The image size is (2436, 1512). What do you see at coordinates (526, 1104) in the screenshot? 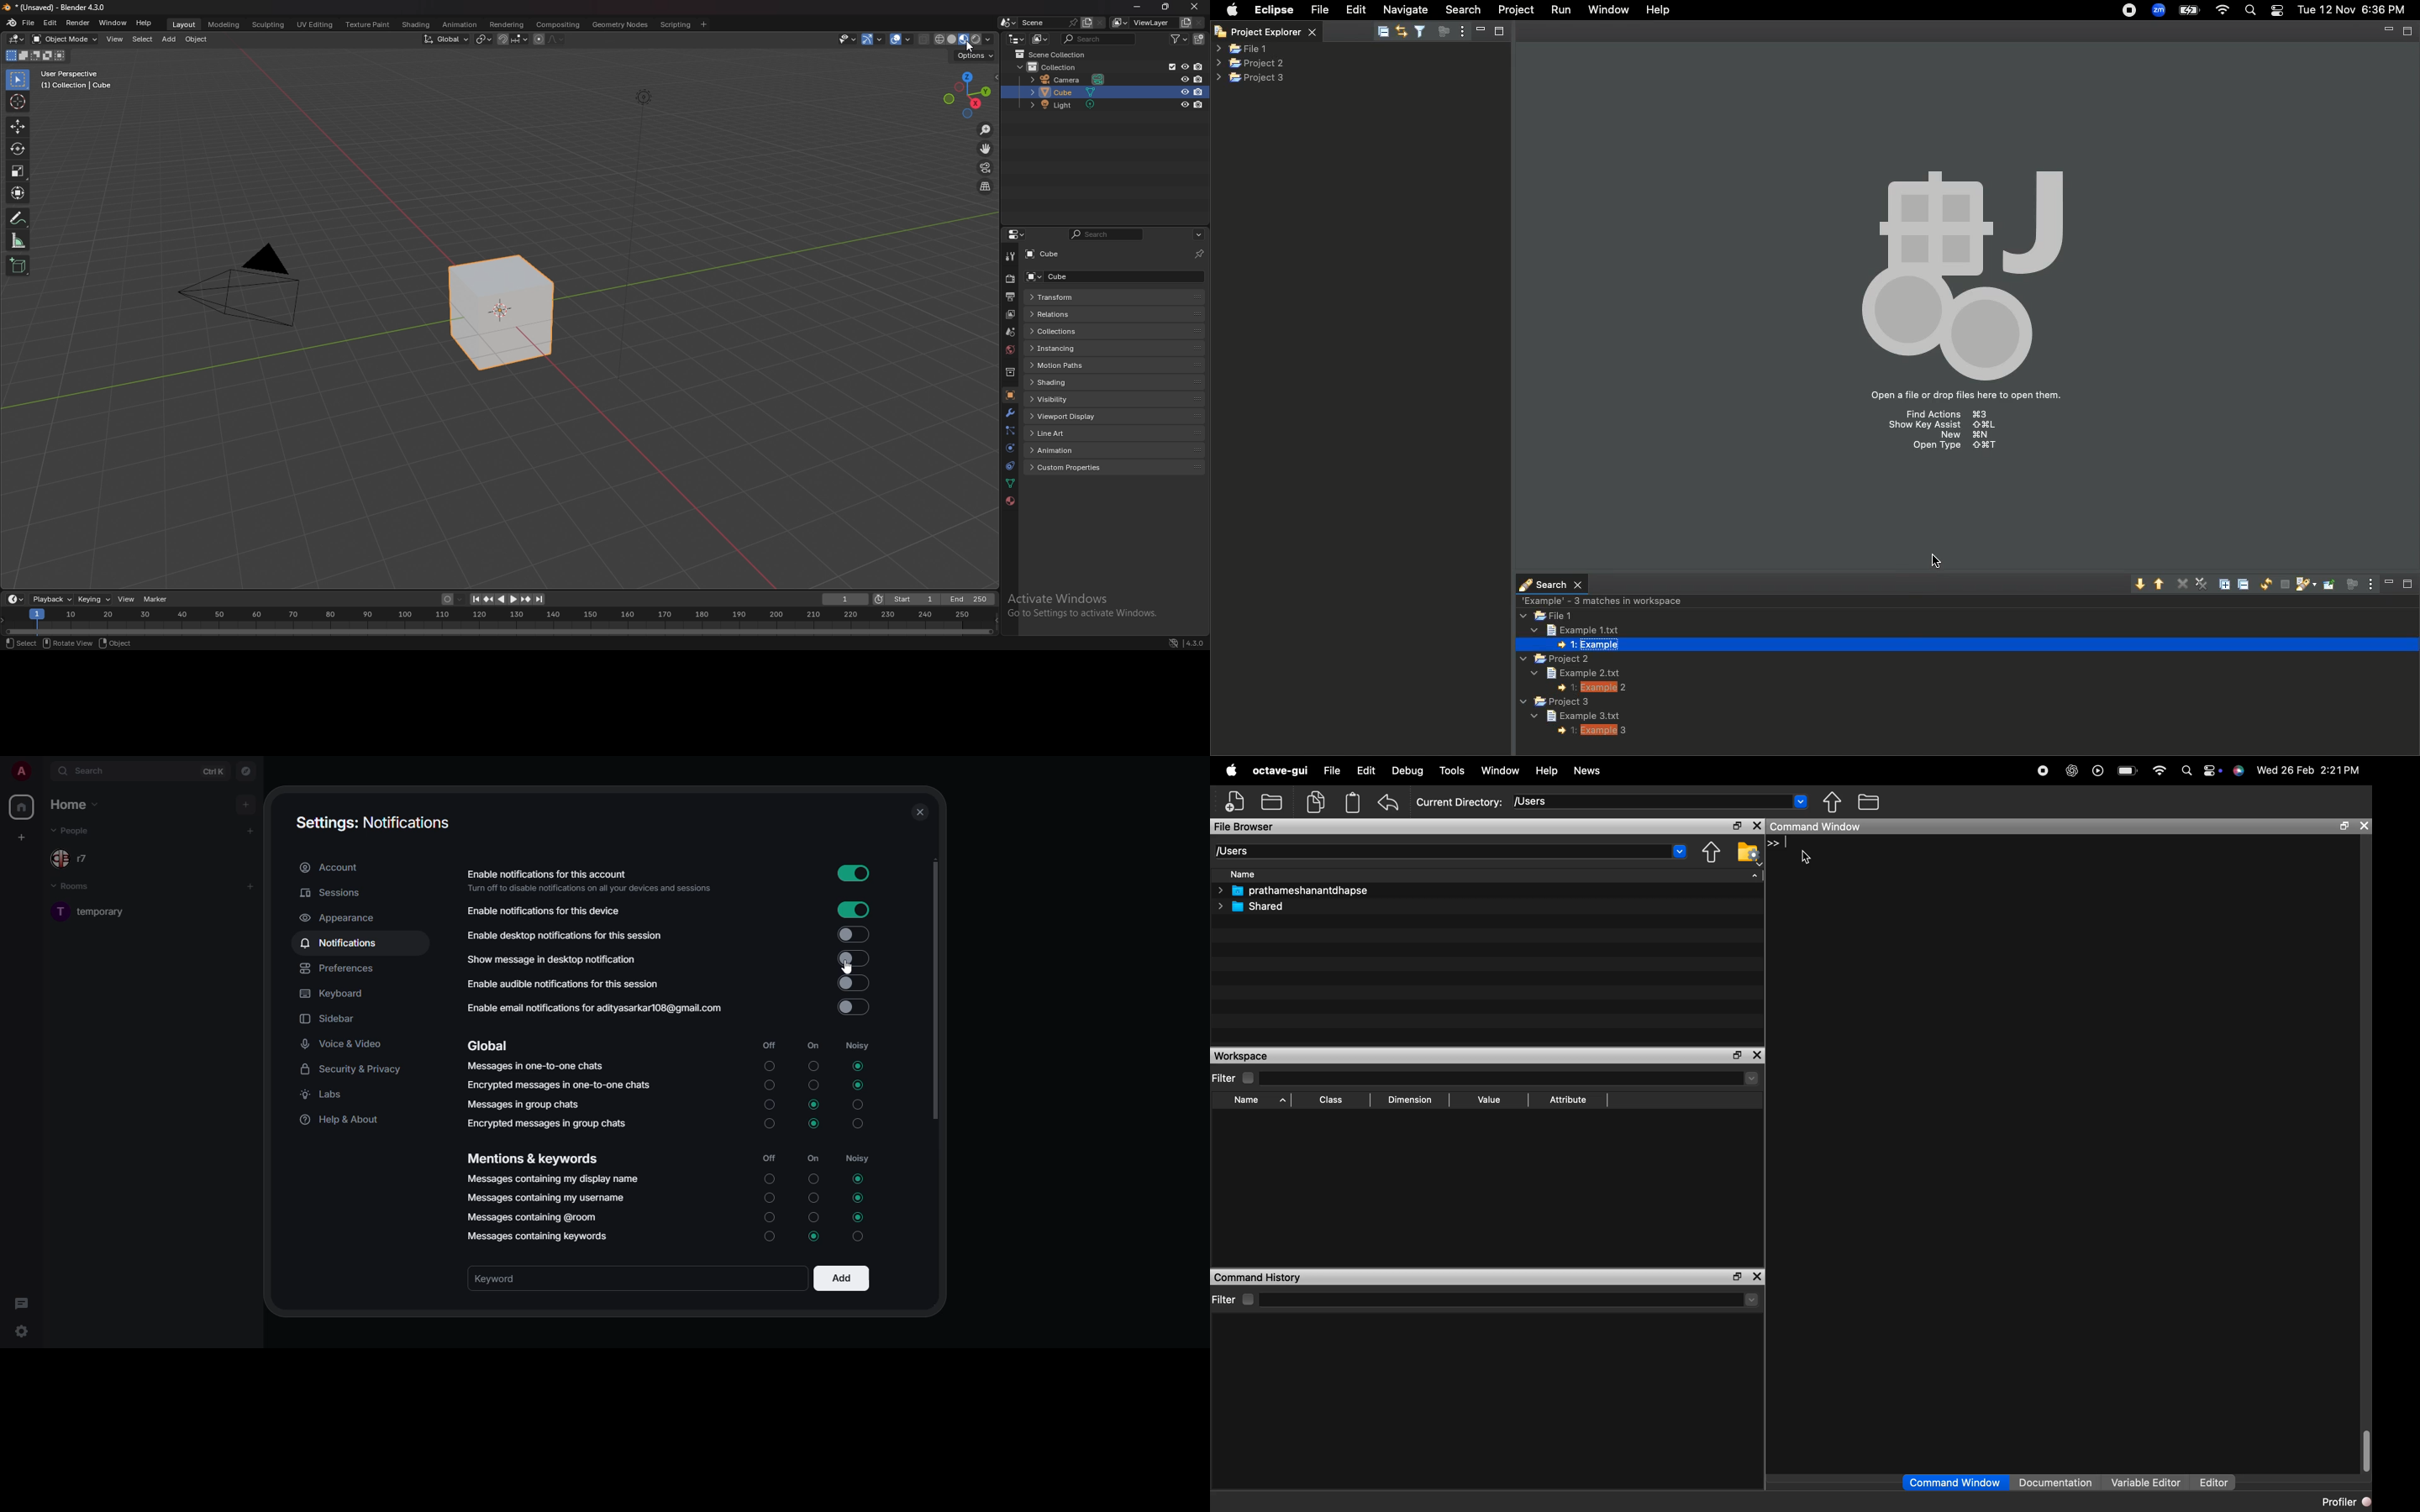
I see `messages in group chat` at bounding box center [526, 1104].